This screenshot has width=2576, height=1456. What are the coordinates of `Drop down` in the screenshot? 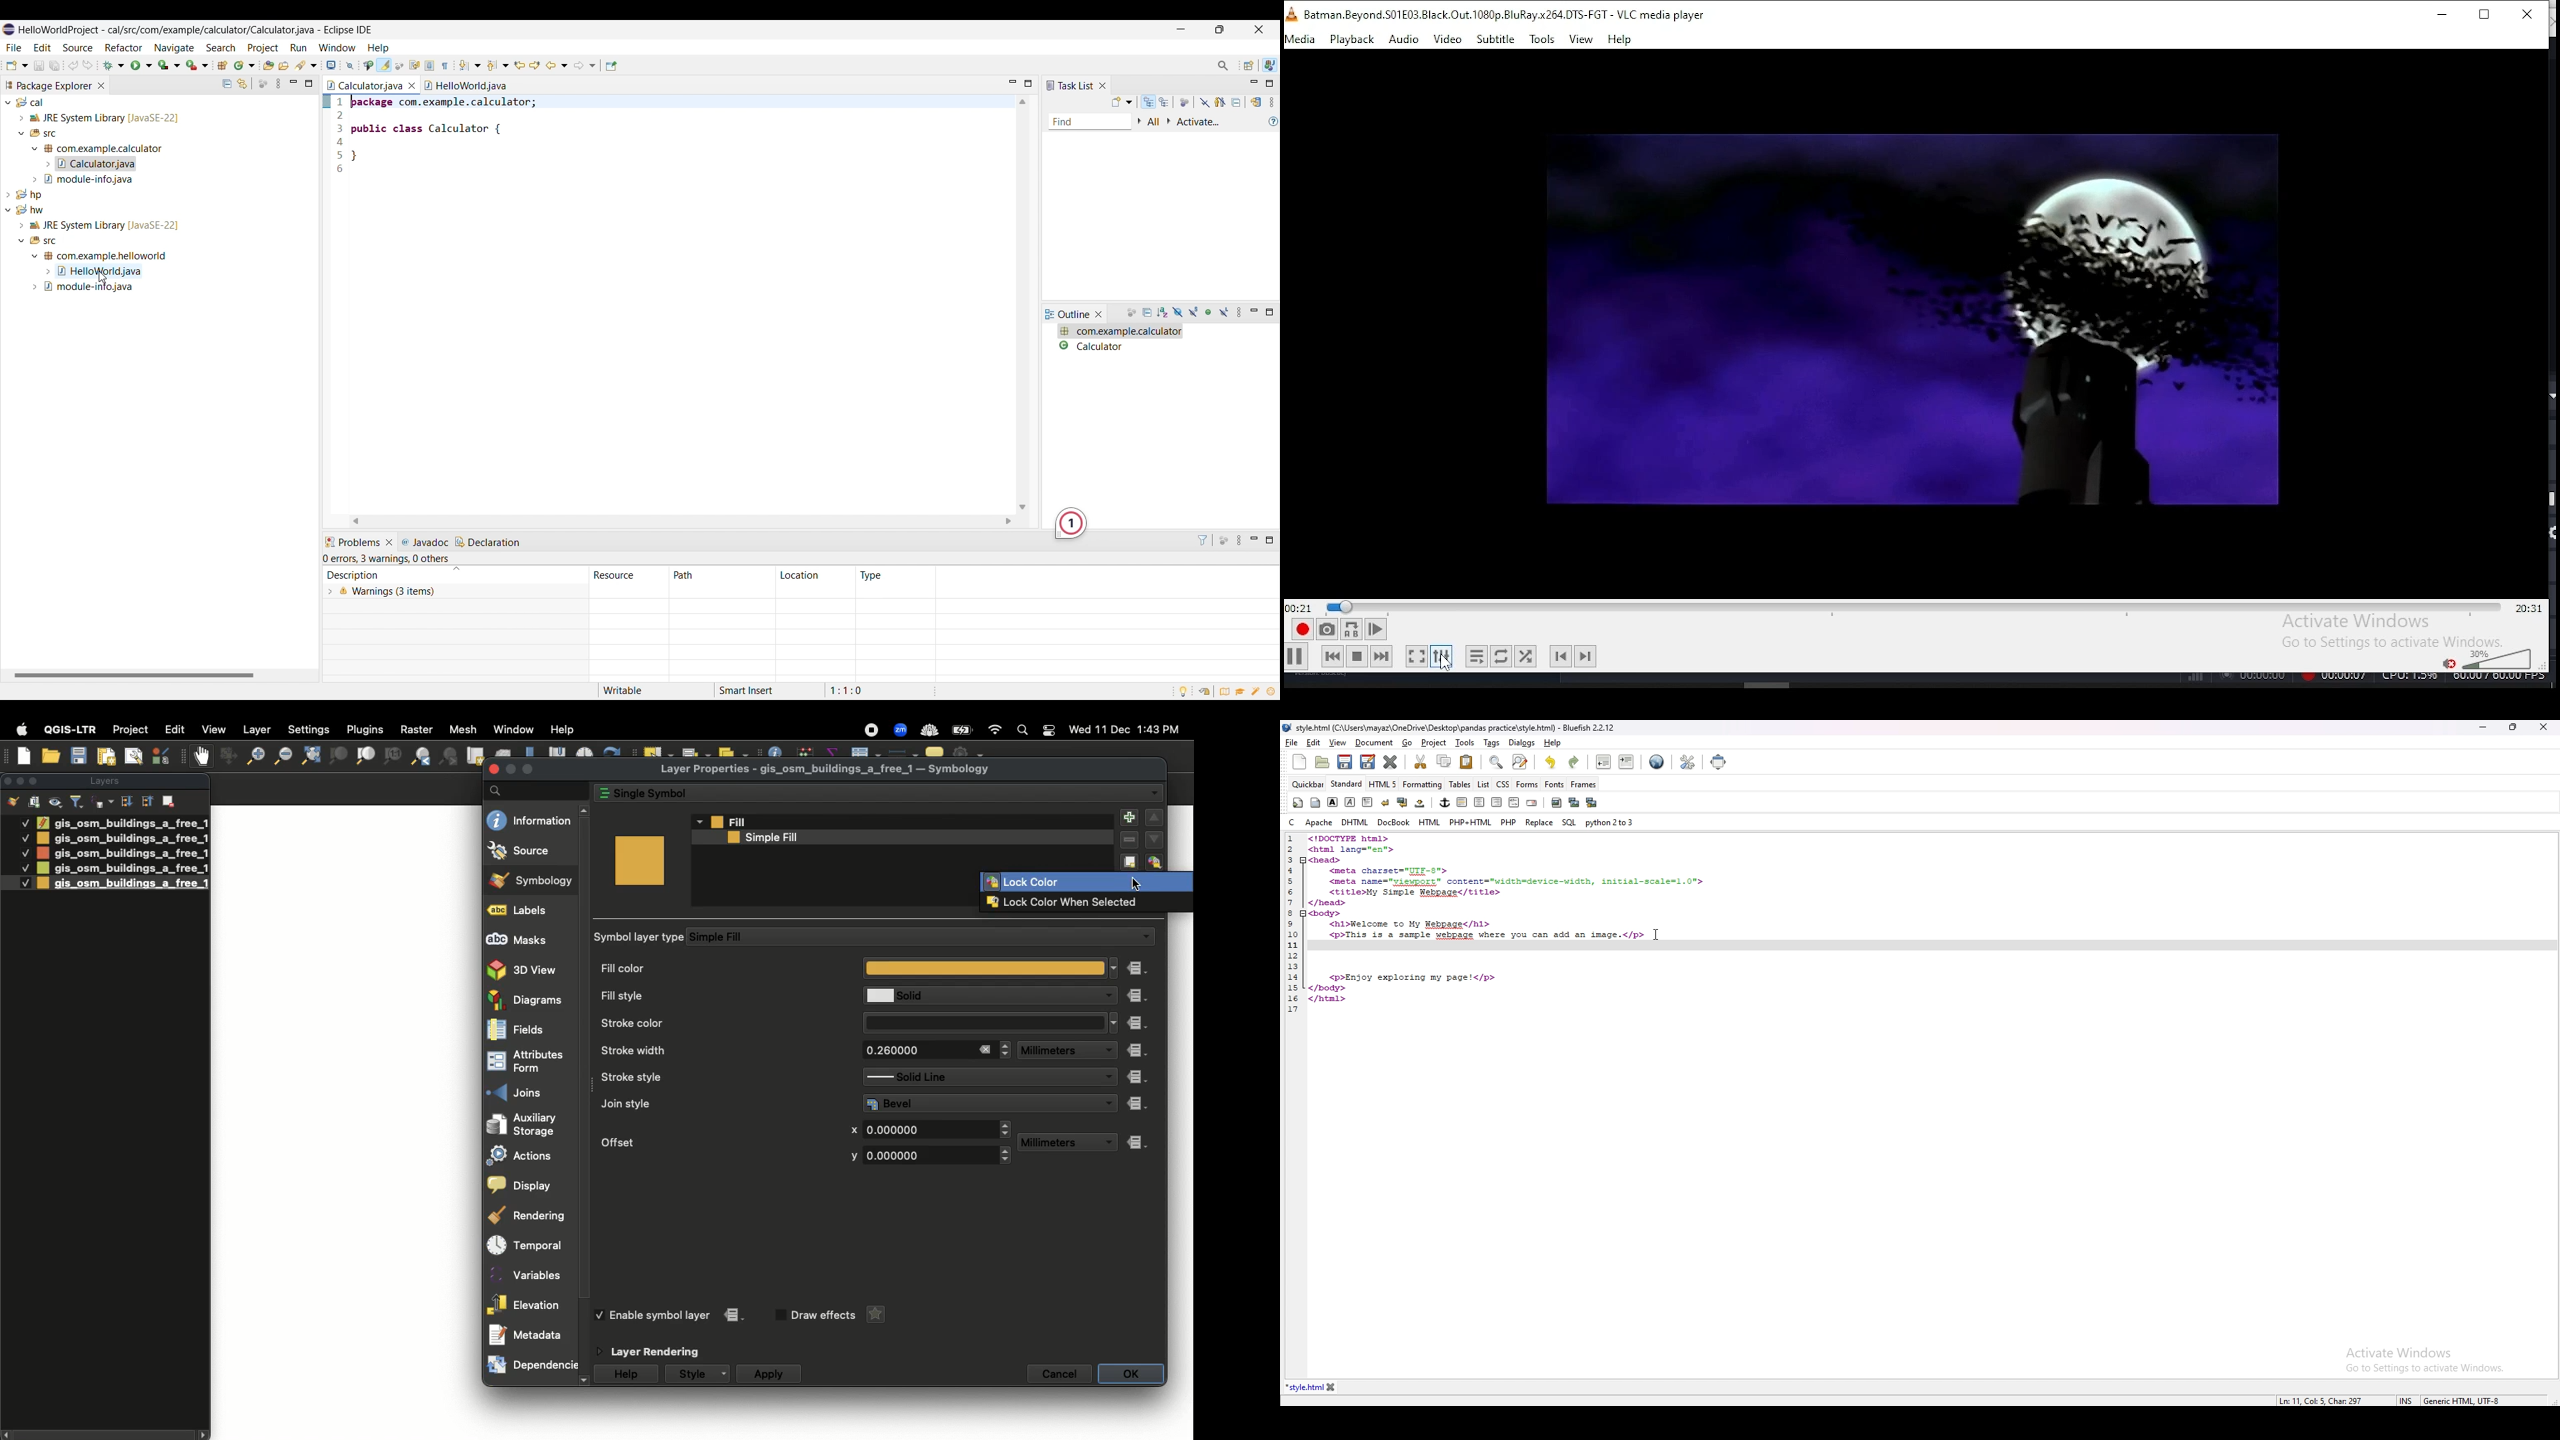 It's located at (1106, 996).